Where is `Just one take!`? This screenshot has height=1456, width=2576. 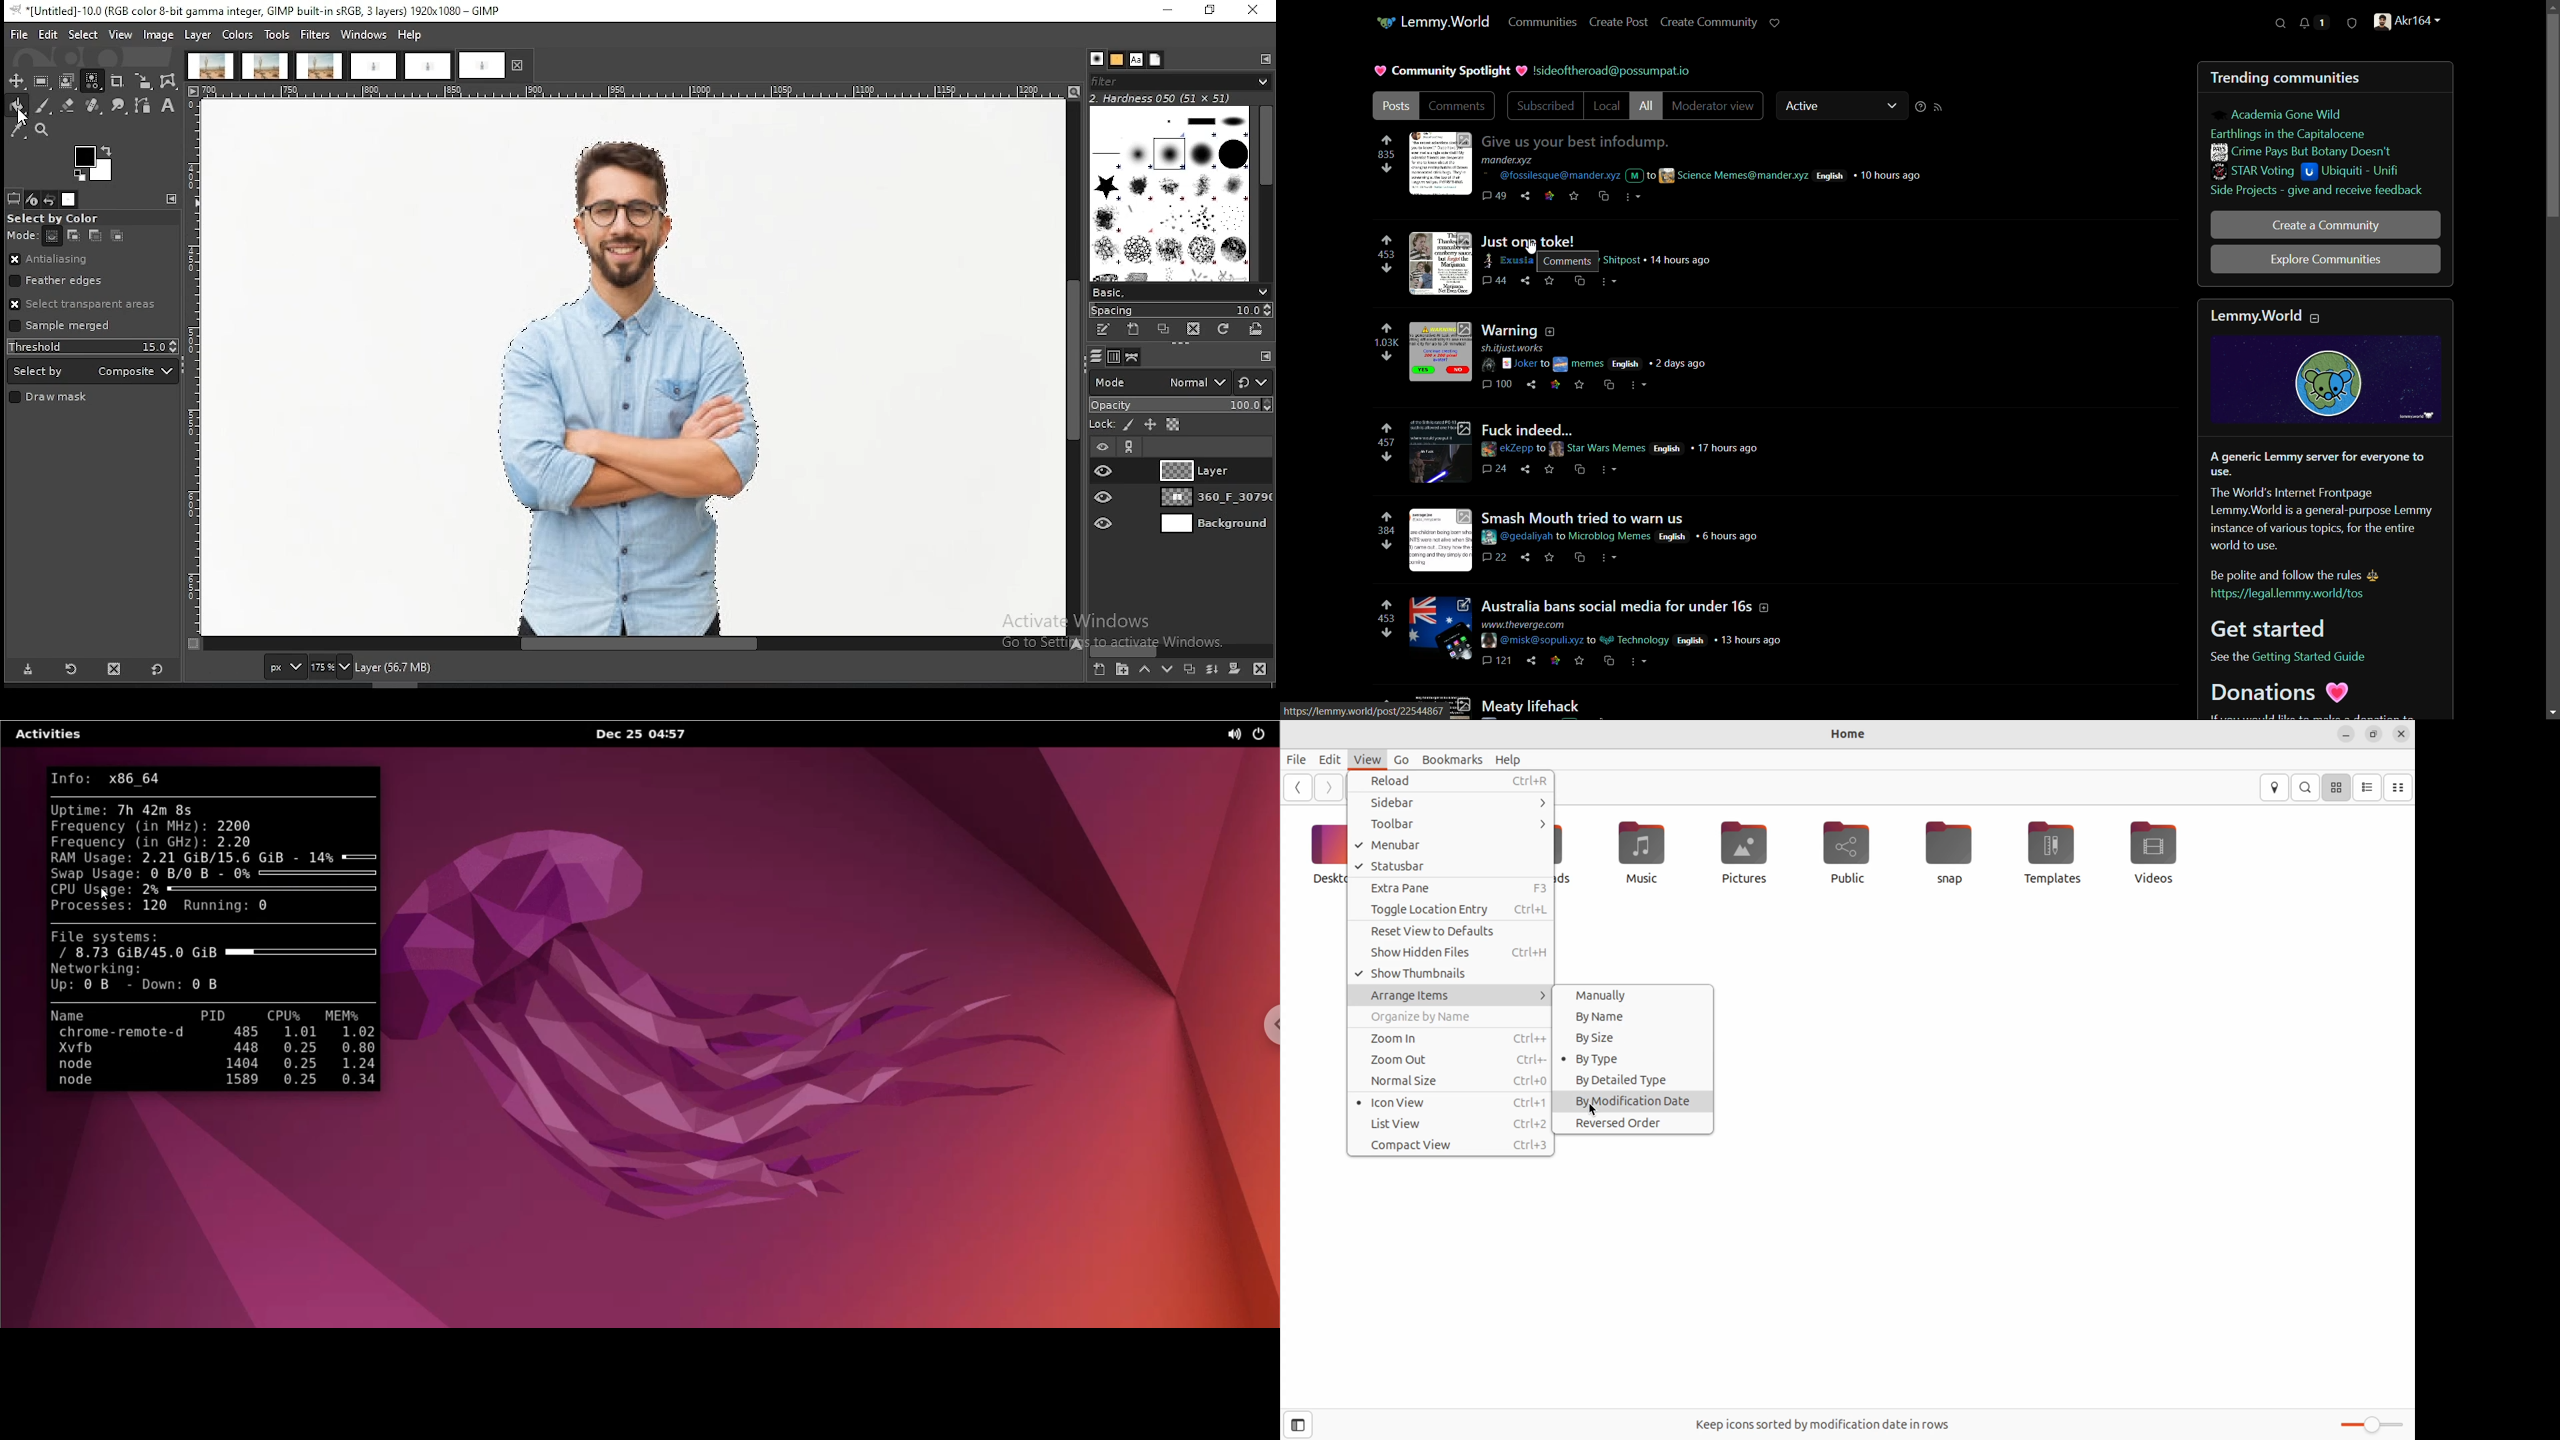
Just one take! is located at coordinates (1534, 241).